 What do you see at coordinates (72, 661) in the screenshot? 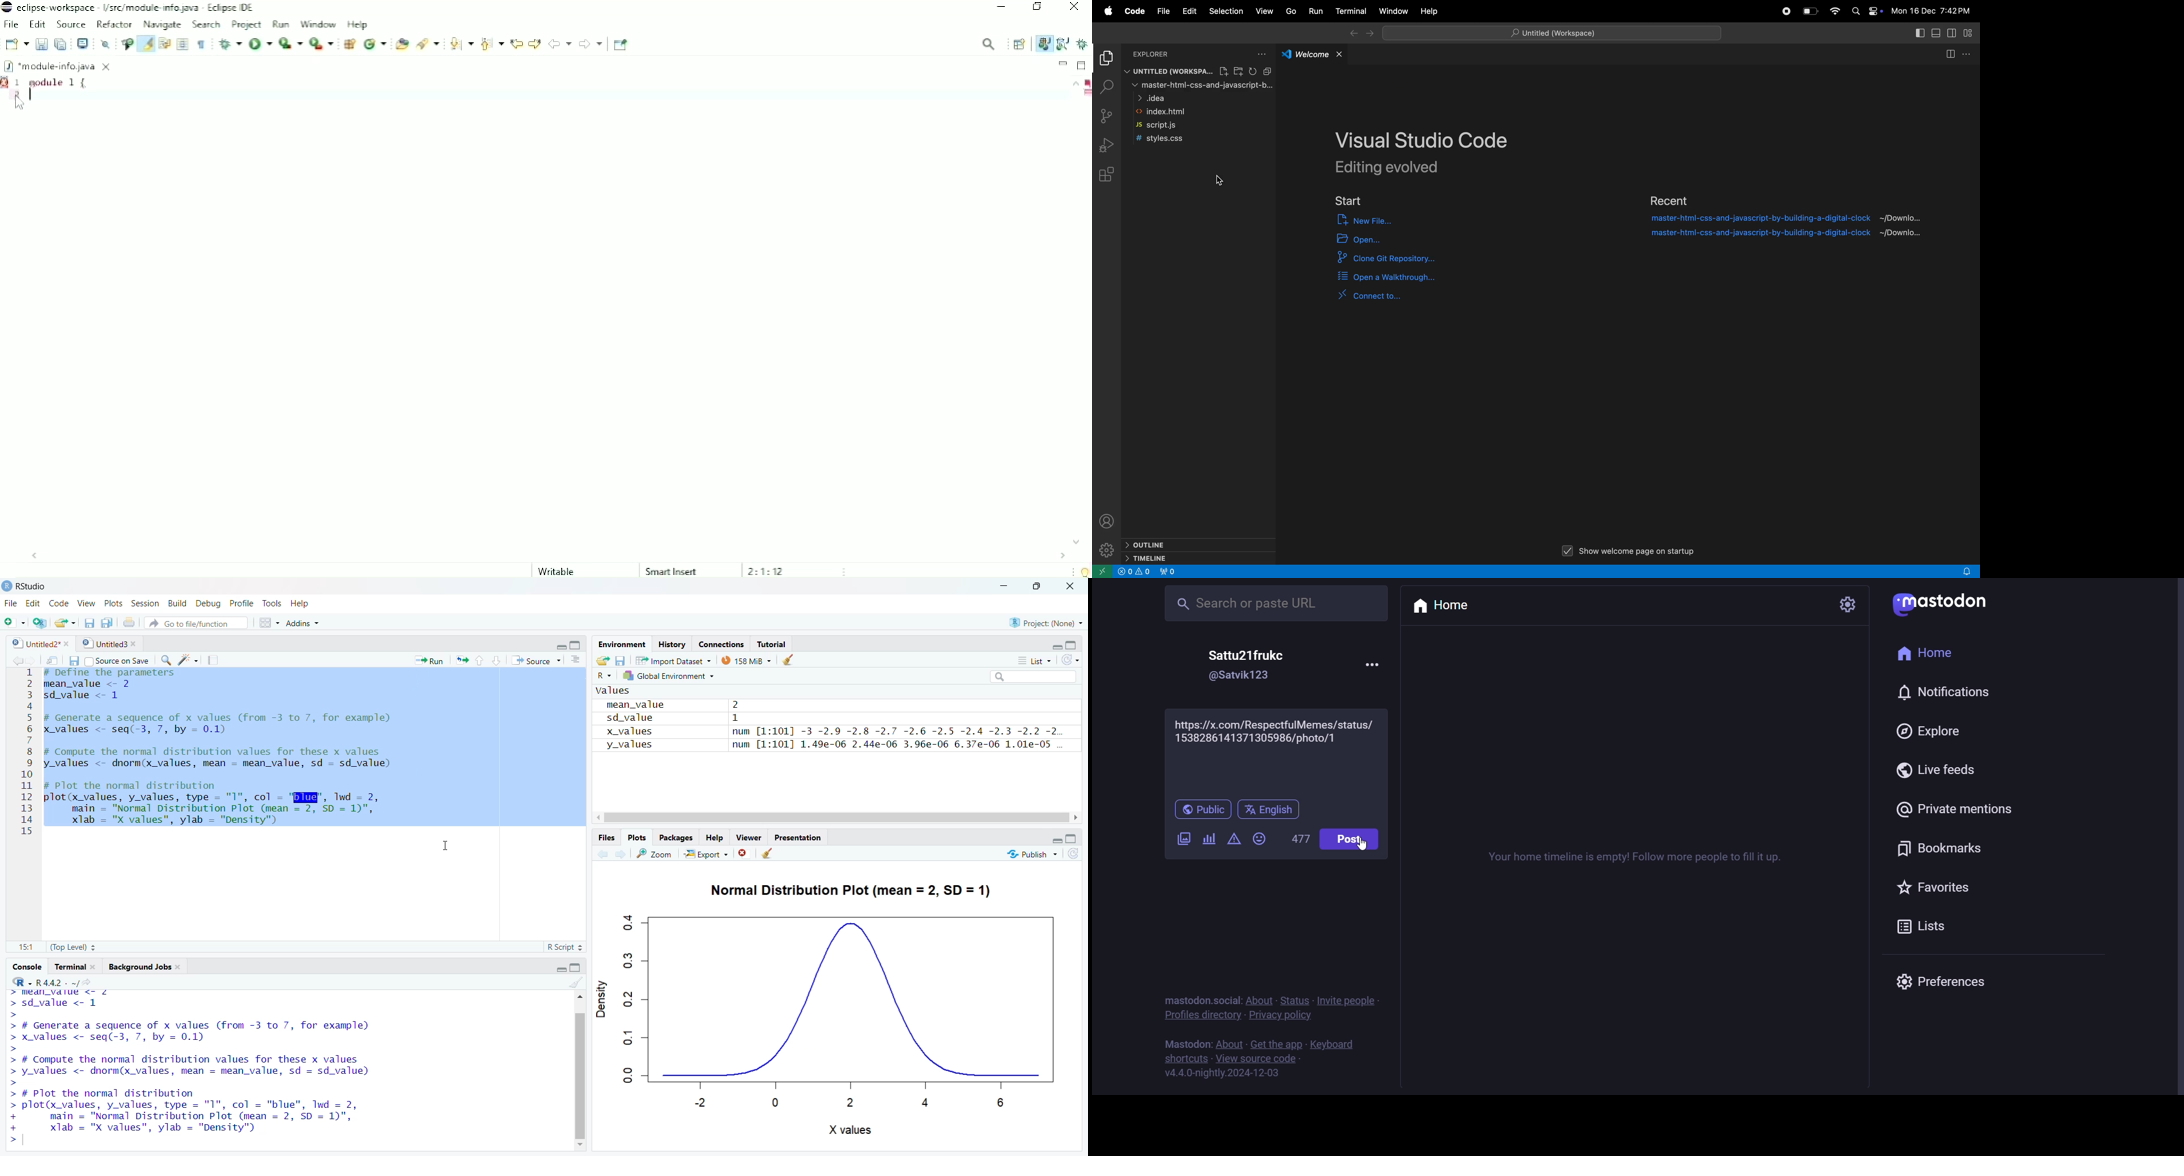
I see `` at bounding box center [72, 661].